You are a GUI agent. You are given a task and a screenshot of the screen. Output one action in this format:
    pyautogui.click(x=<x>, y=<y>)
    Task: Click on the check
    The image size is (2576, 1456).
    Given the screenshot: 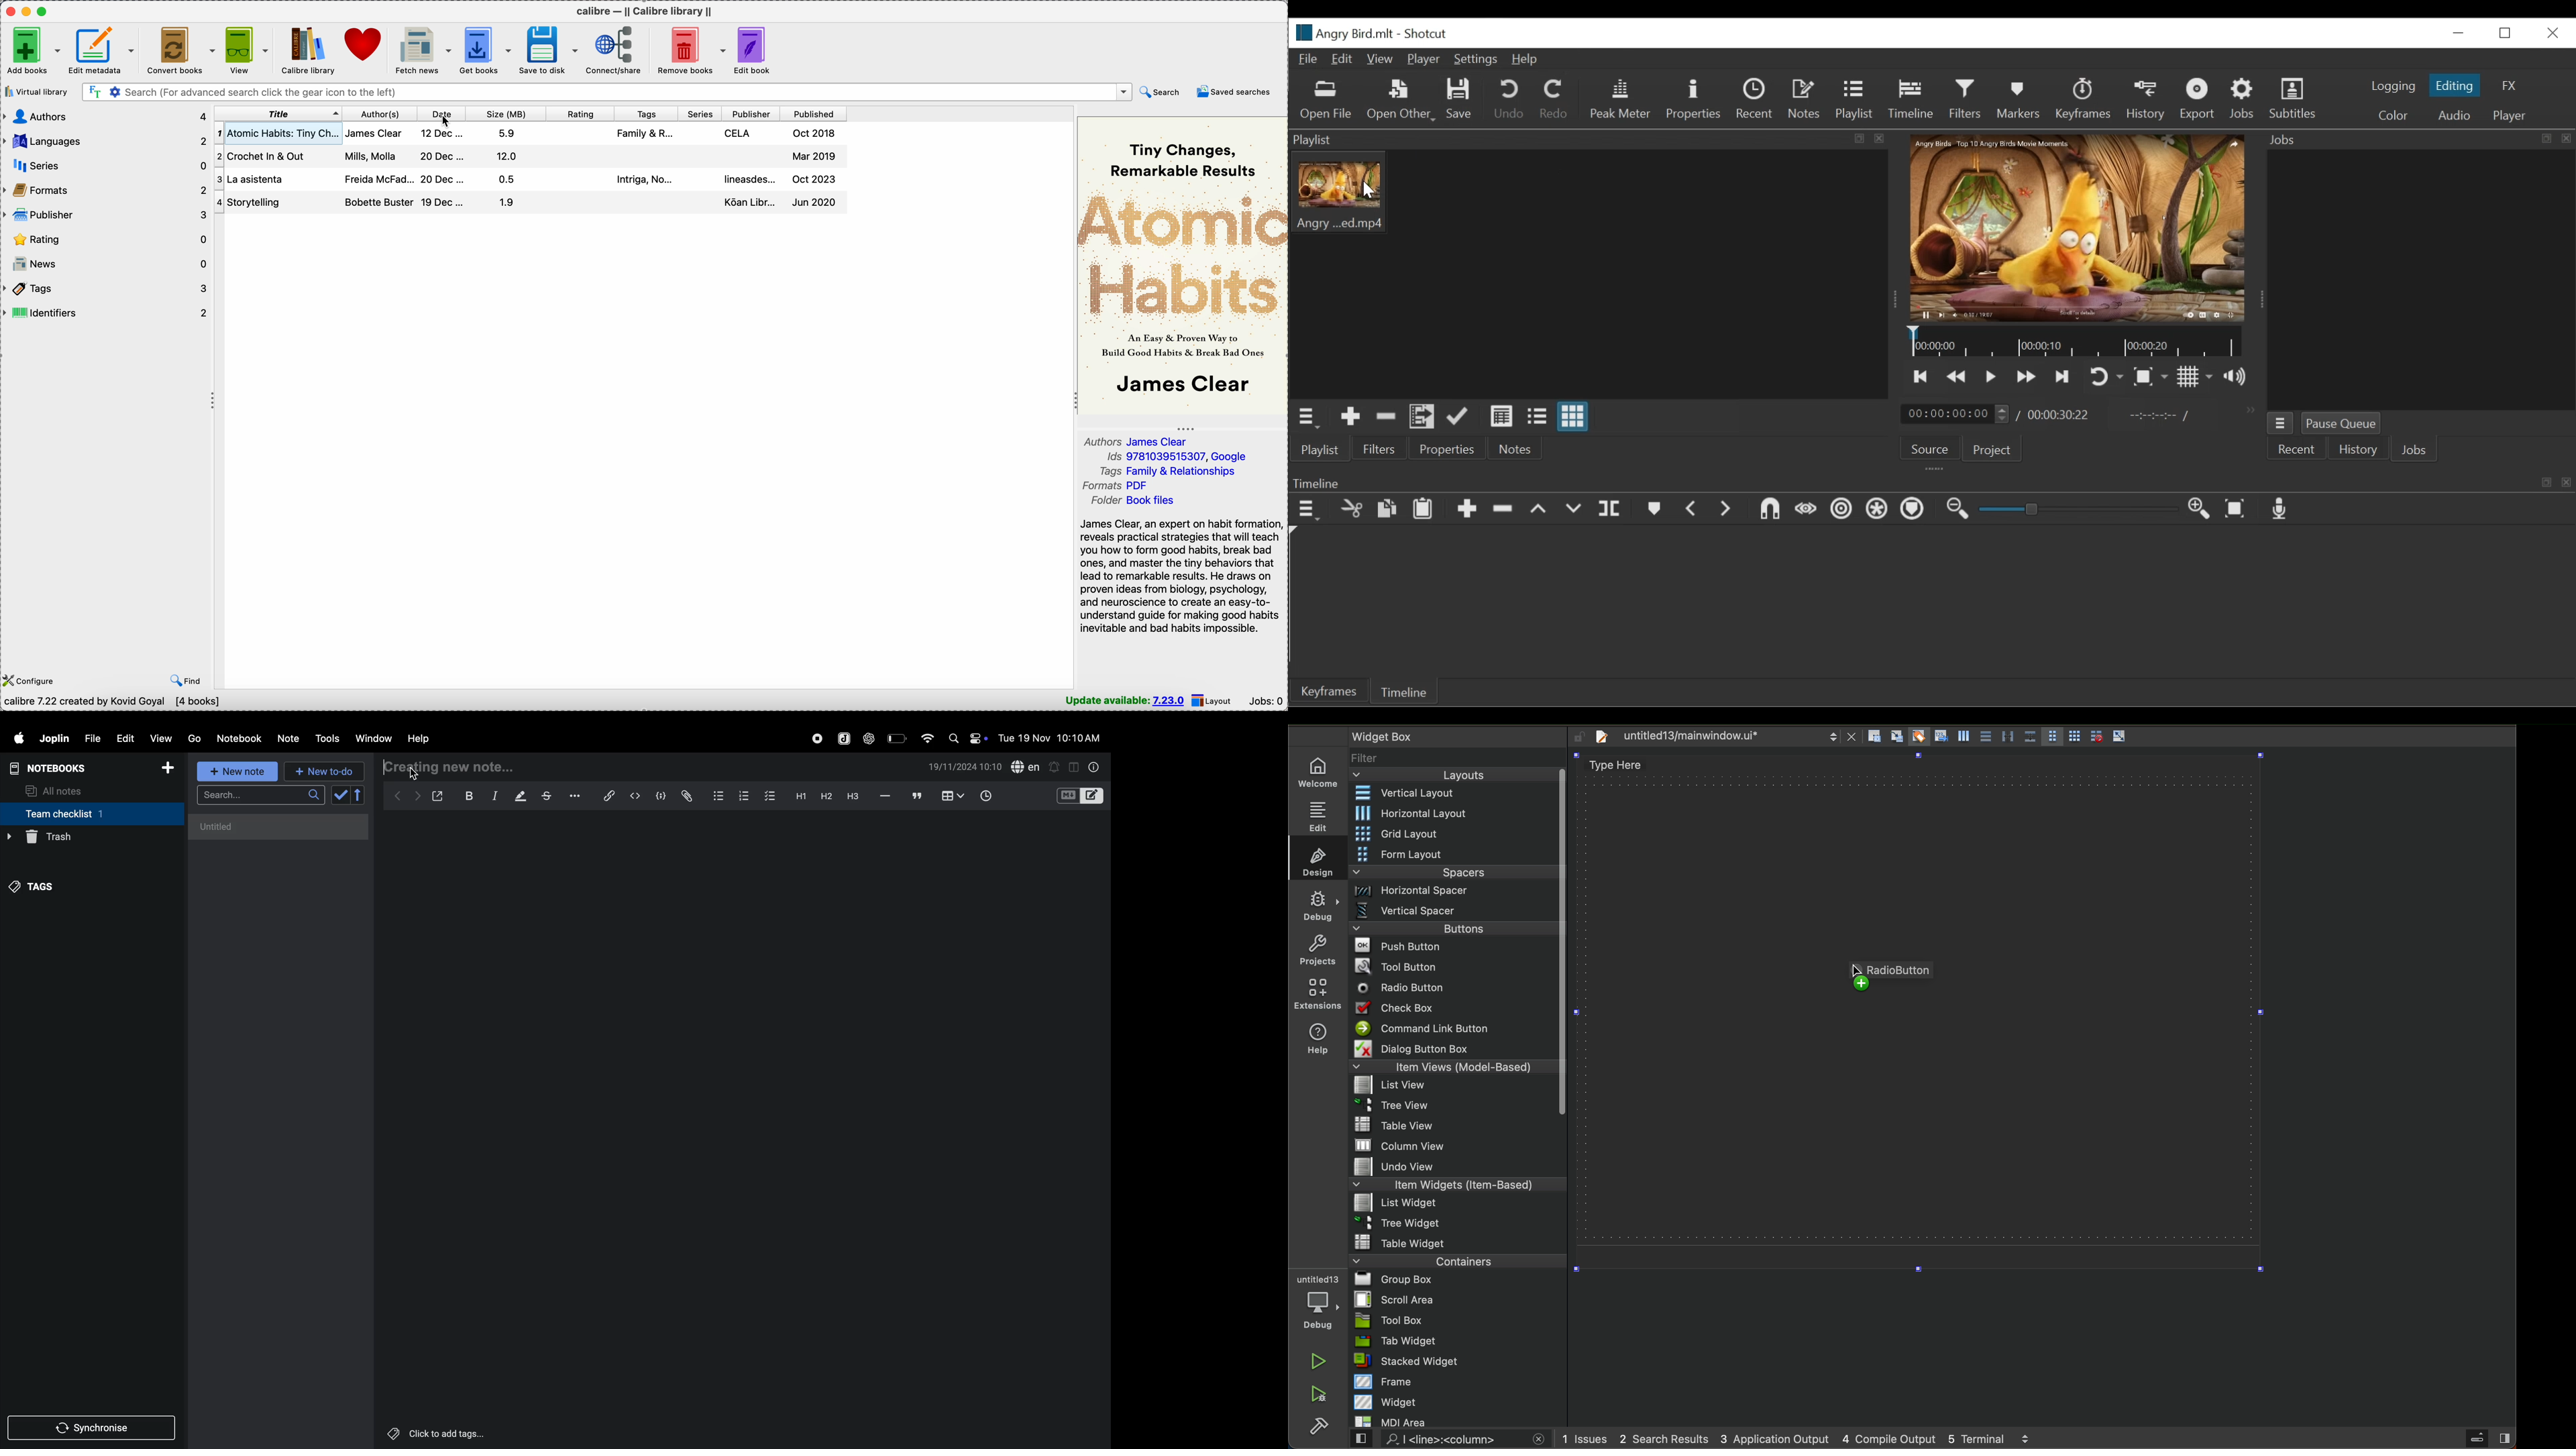 What is the action you would take?
    pyautogui.click(x=349, y=795)
    